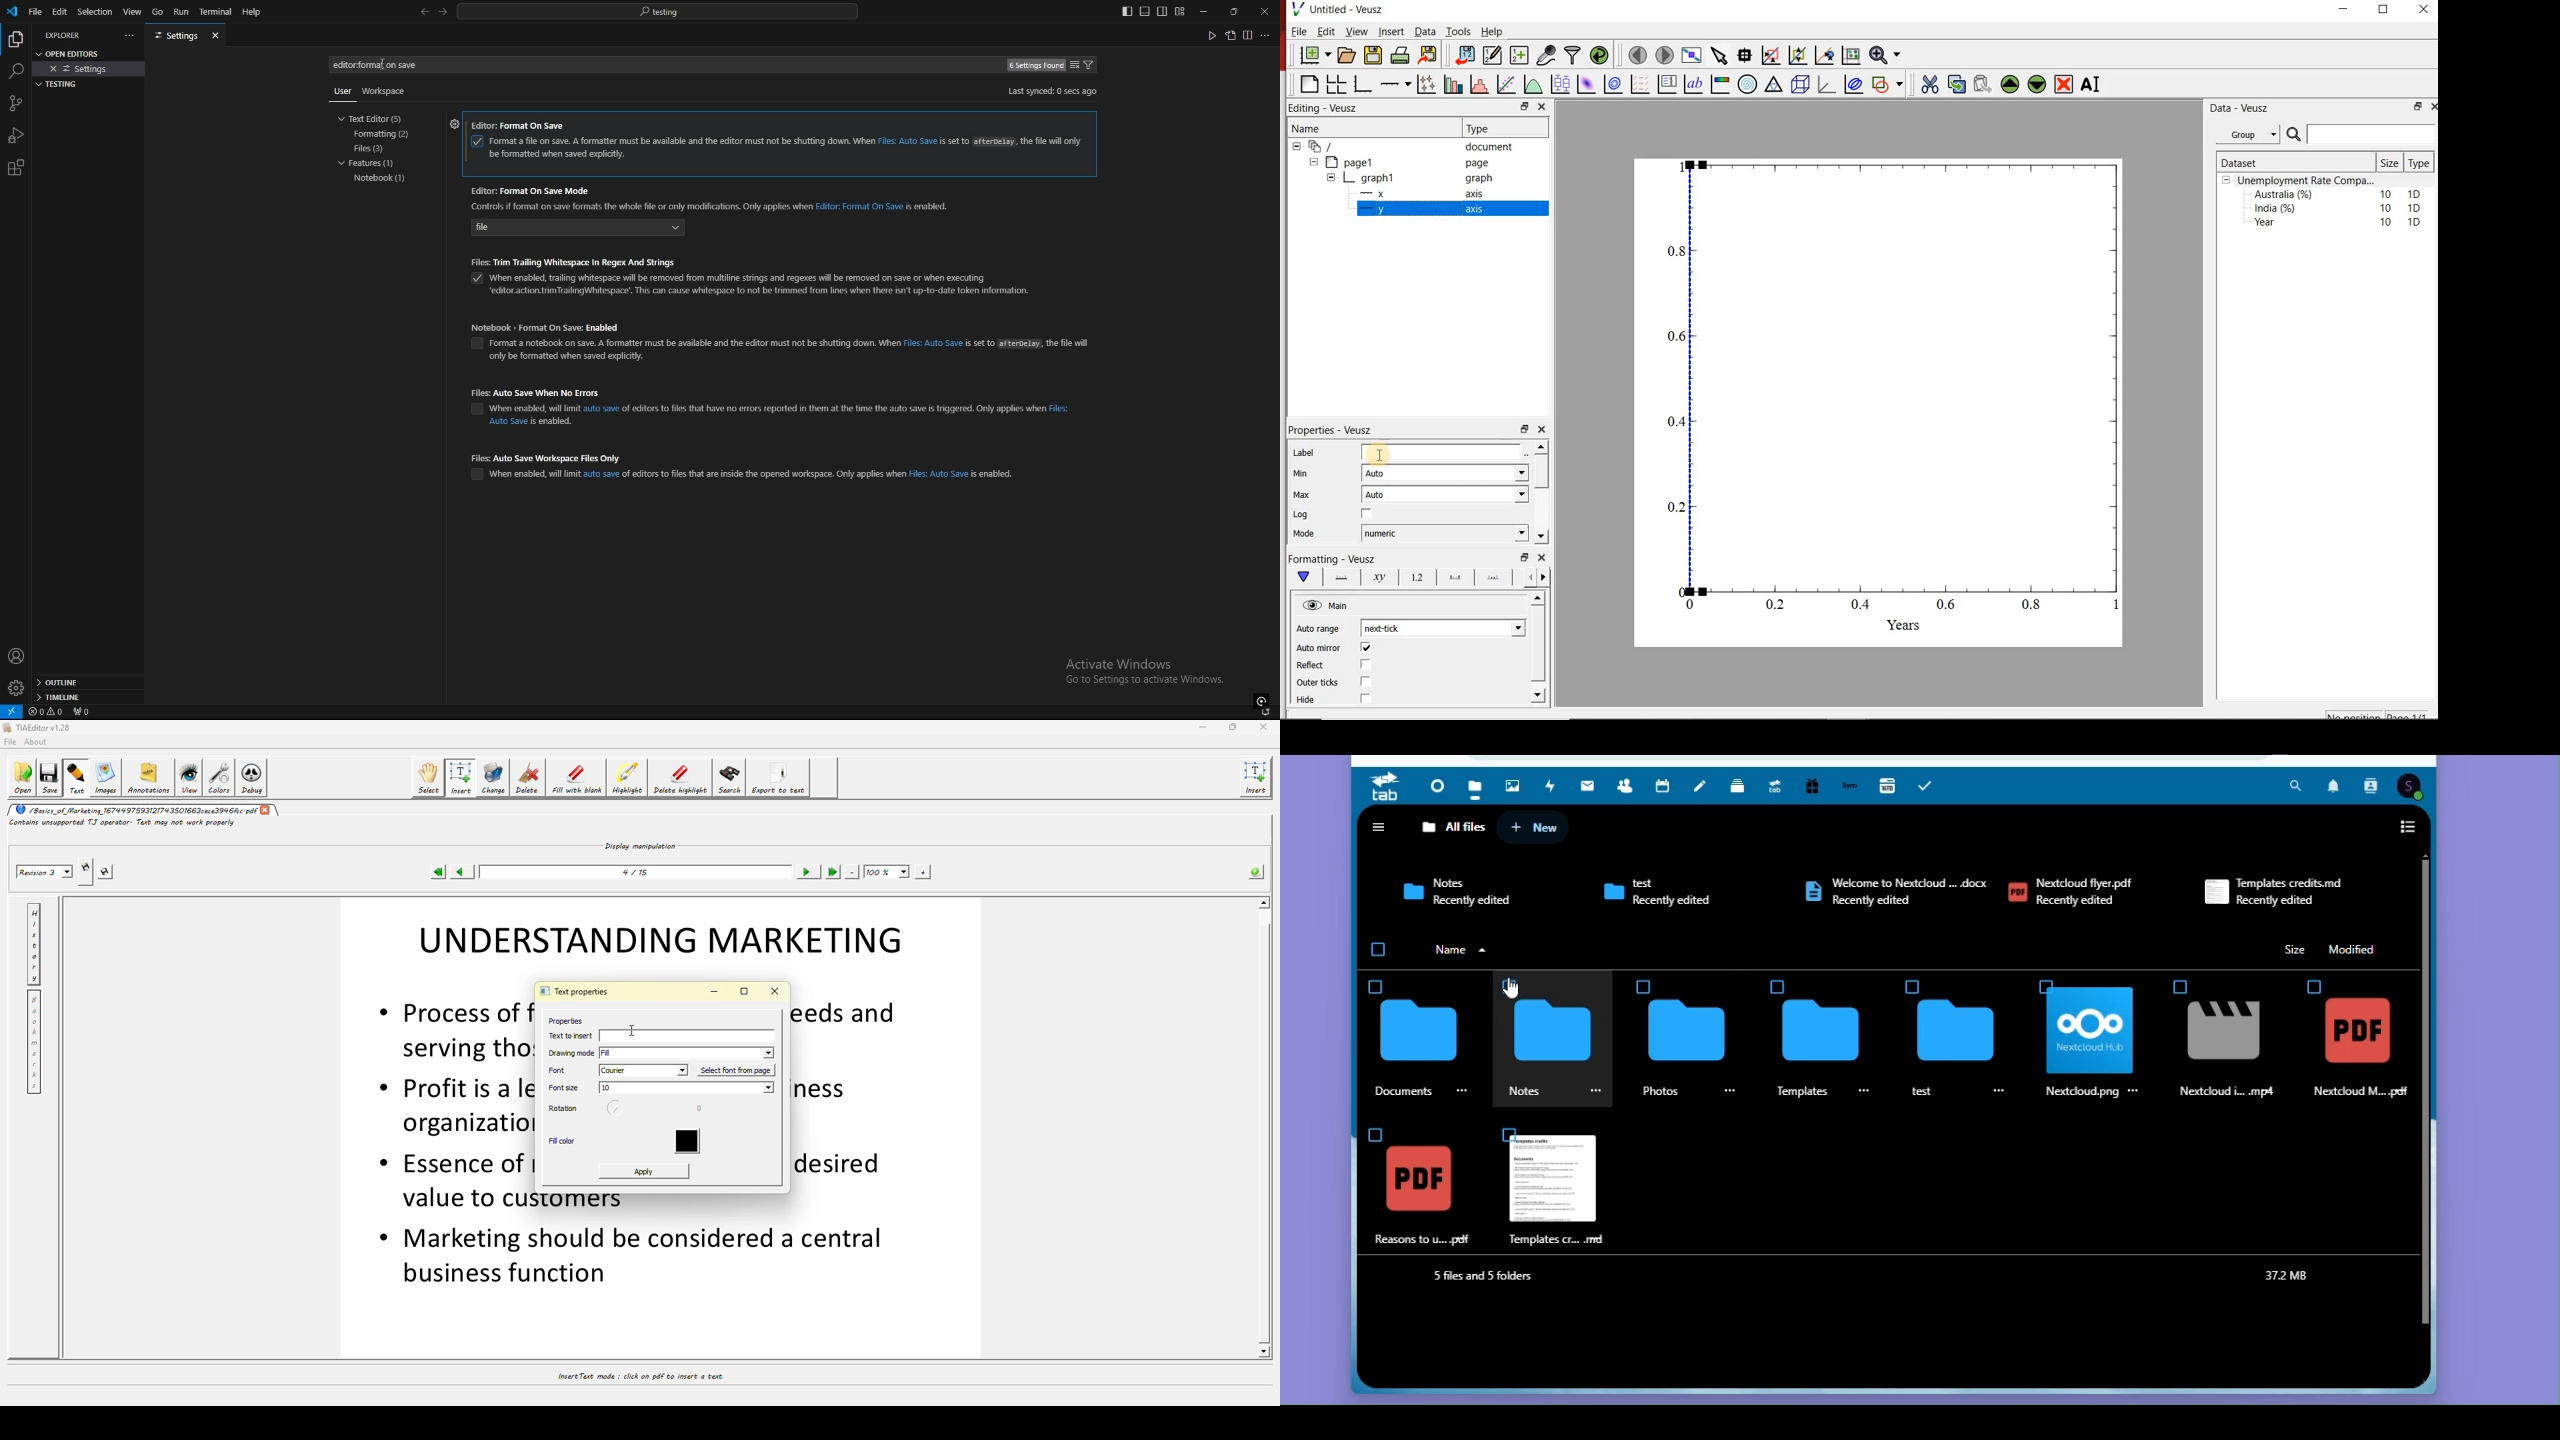 Image resolution: width=2576 pixels, height=1456 pixels. Describe the element at coordinates (1533, 84) in the screenshot. I see `plot a function` at that location.